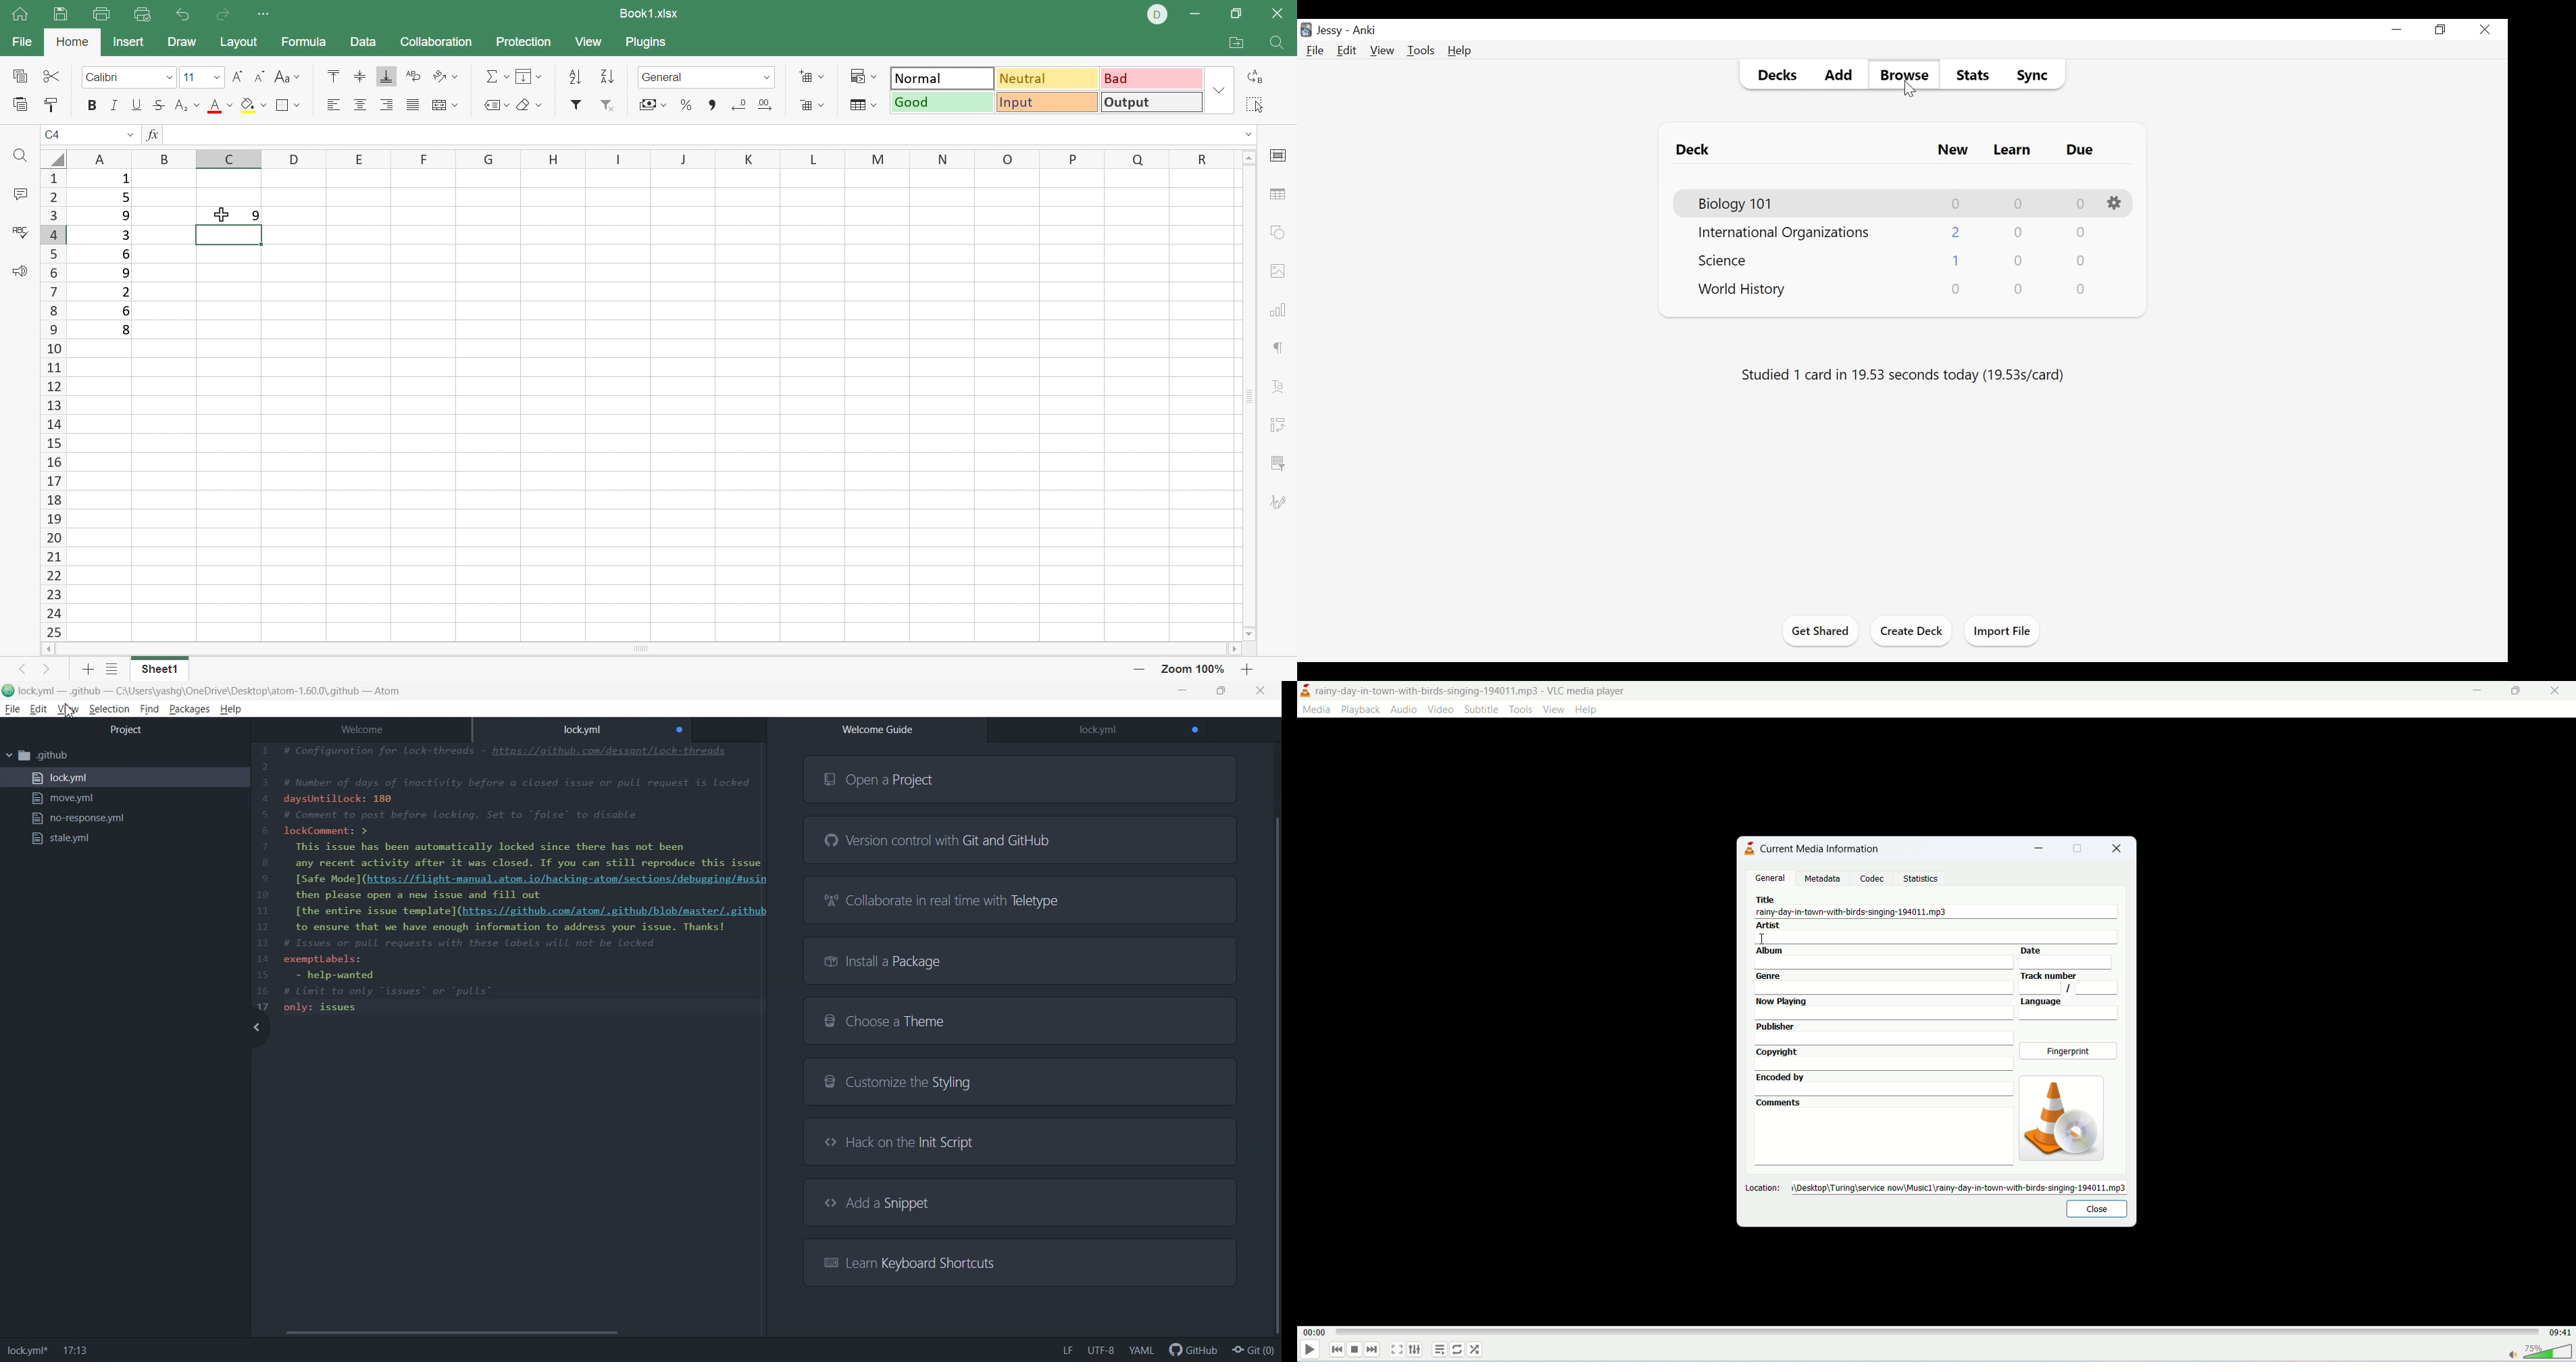 The height and width of the screenshot is (1372, 2576). I want to click on Undo, so click(183, 16).